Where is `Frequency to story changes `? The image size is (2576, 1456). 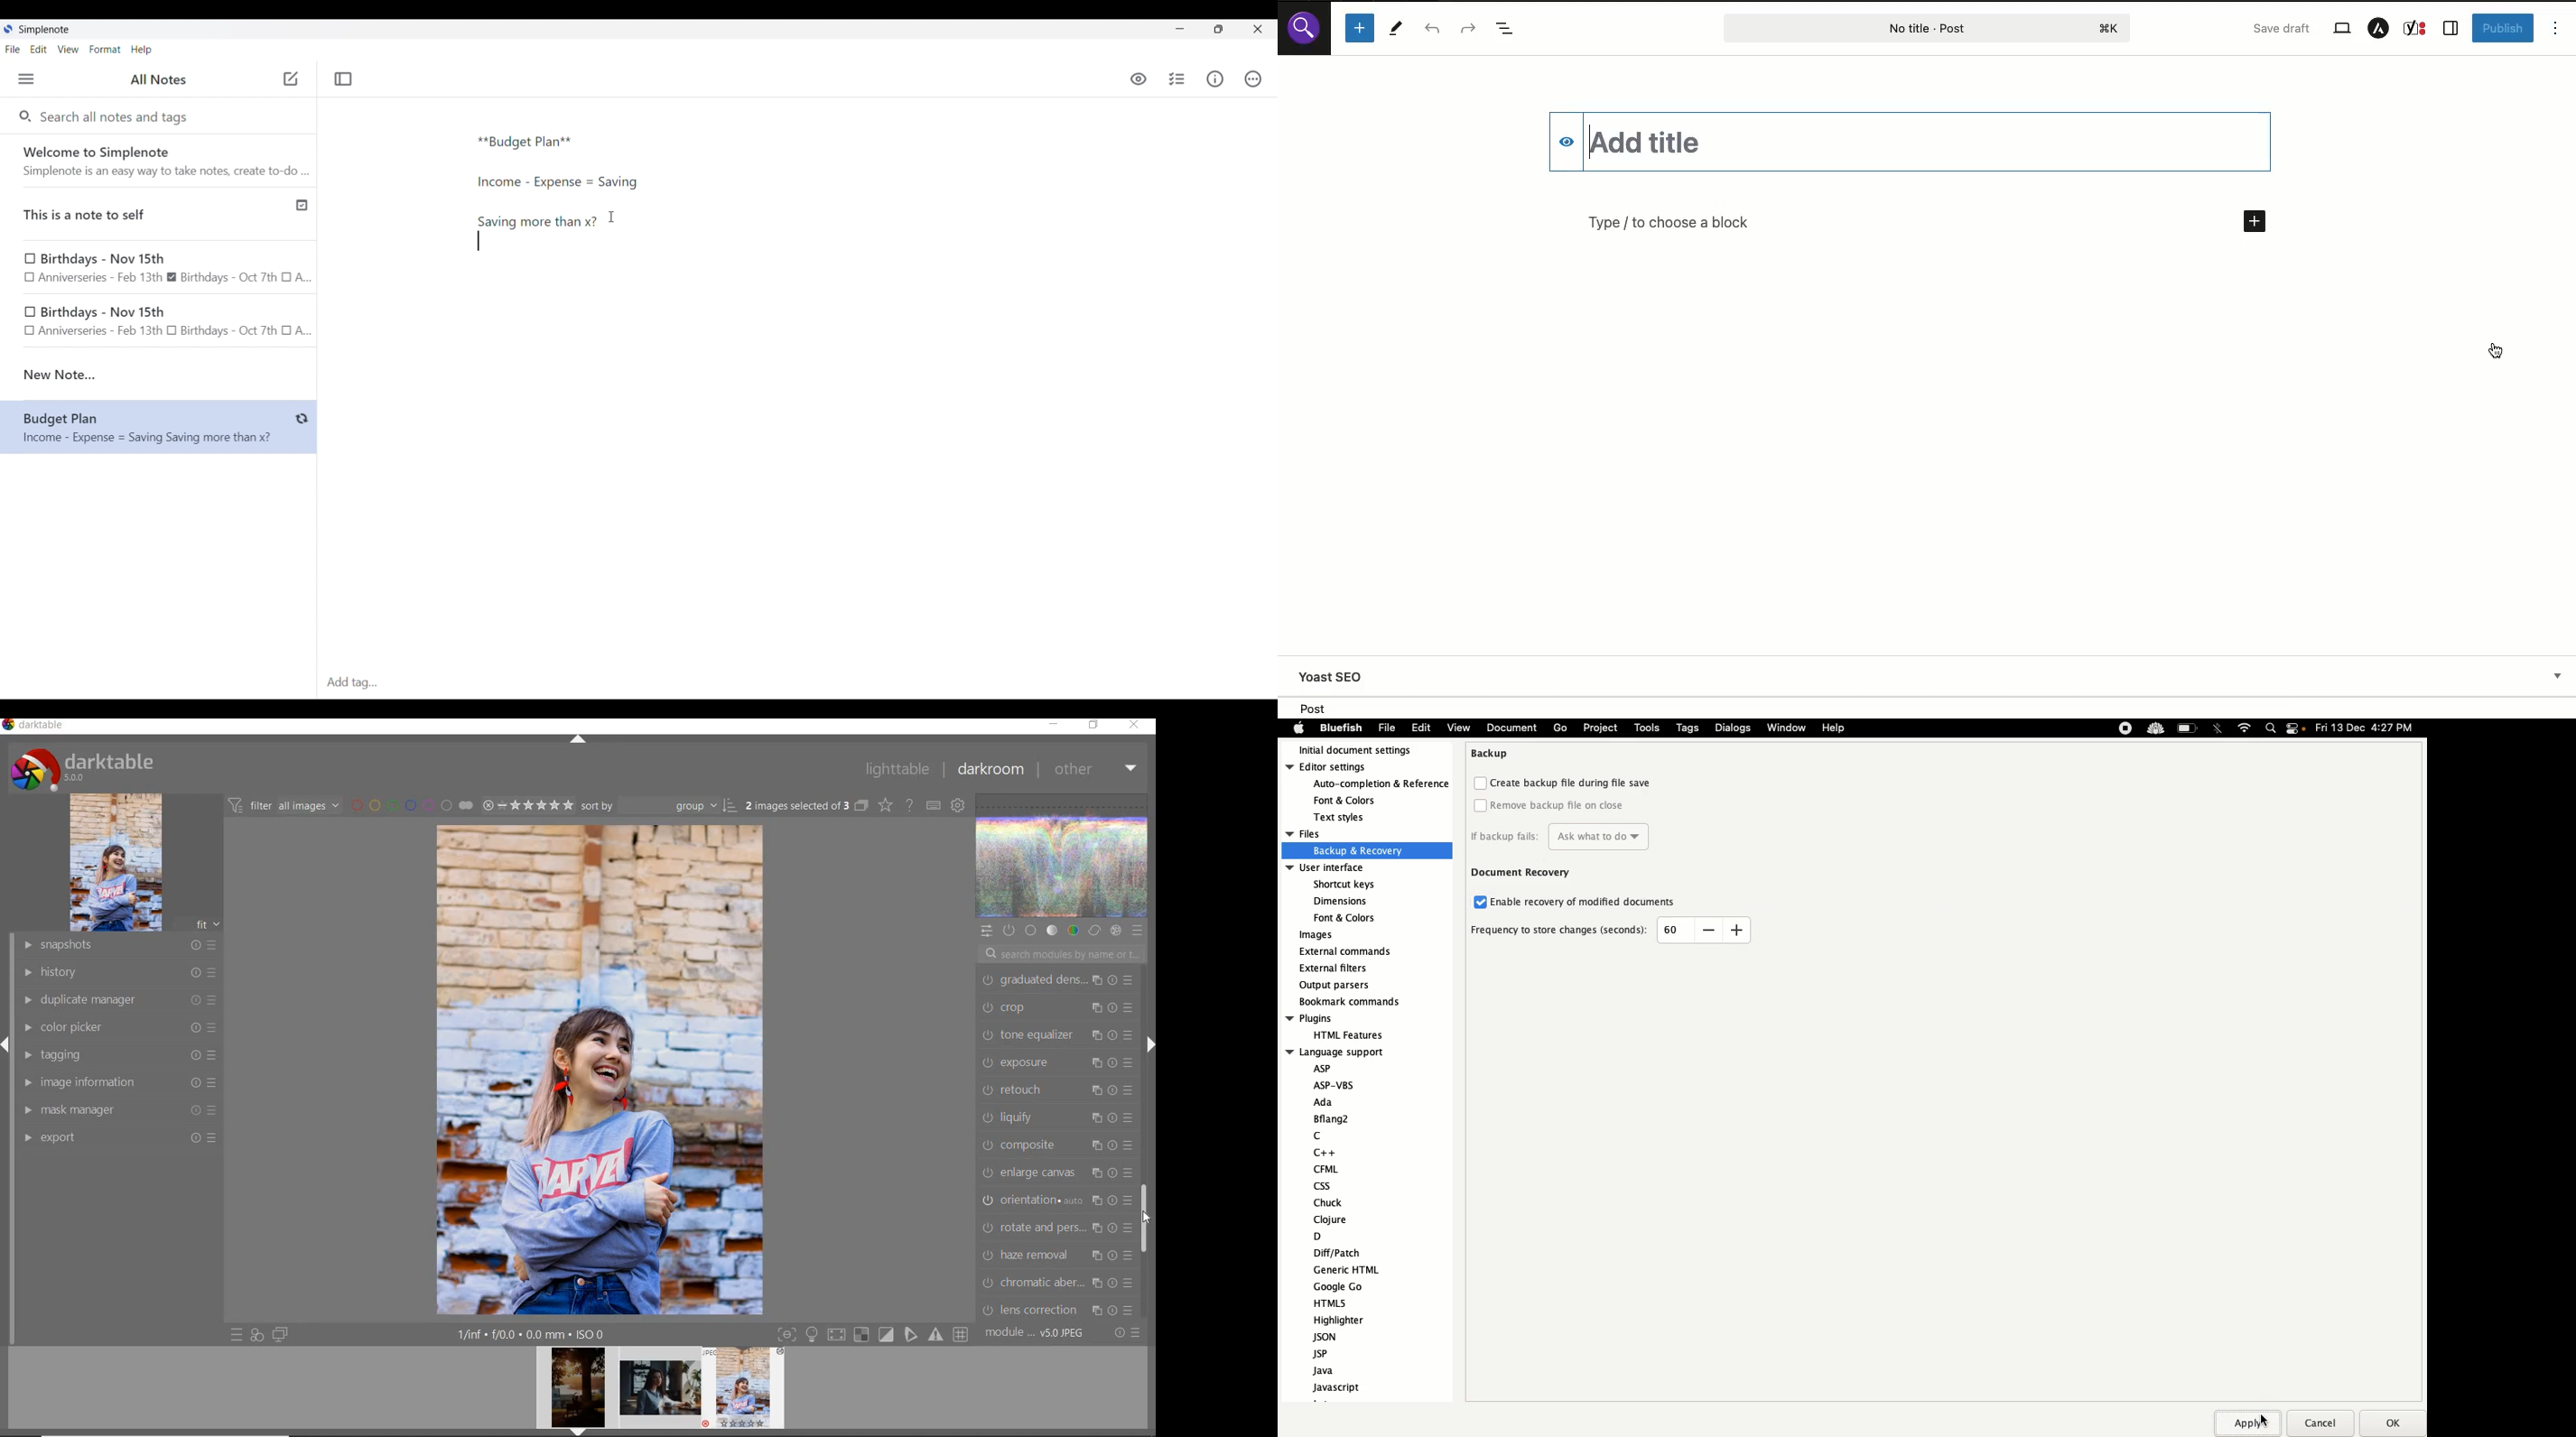
Frequency to story changes  is located at coordinates (1562, 932).